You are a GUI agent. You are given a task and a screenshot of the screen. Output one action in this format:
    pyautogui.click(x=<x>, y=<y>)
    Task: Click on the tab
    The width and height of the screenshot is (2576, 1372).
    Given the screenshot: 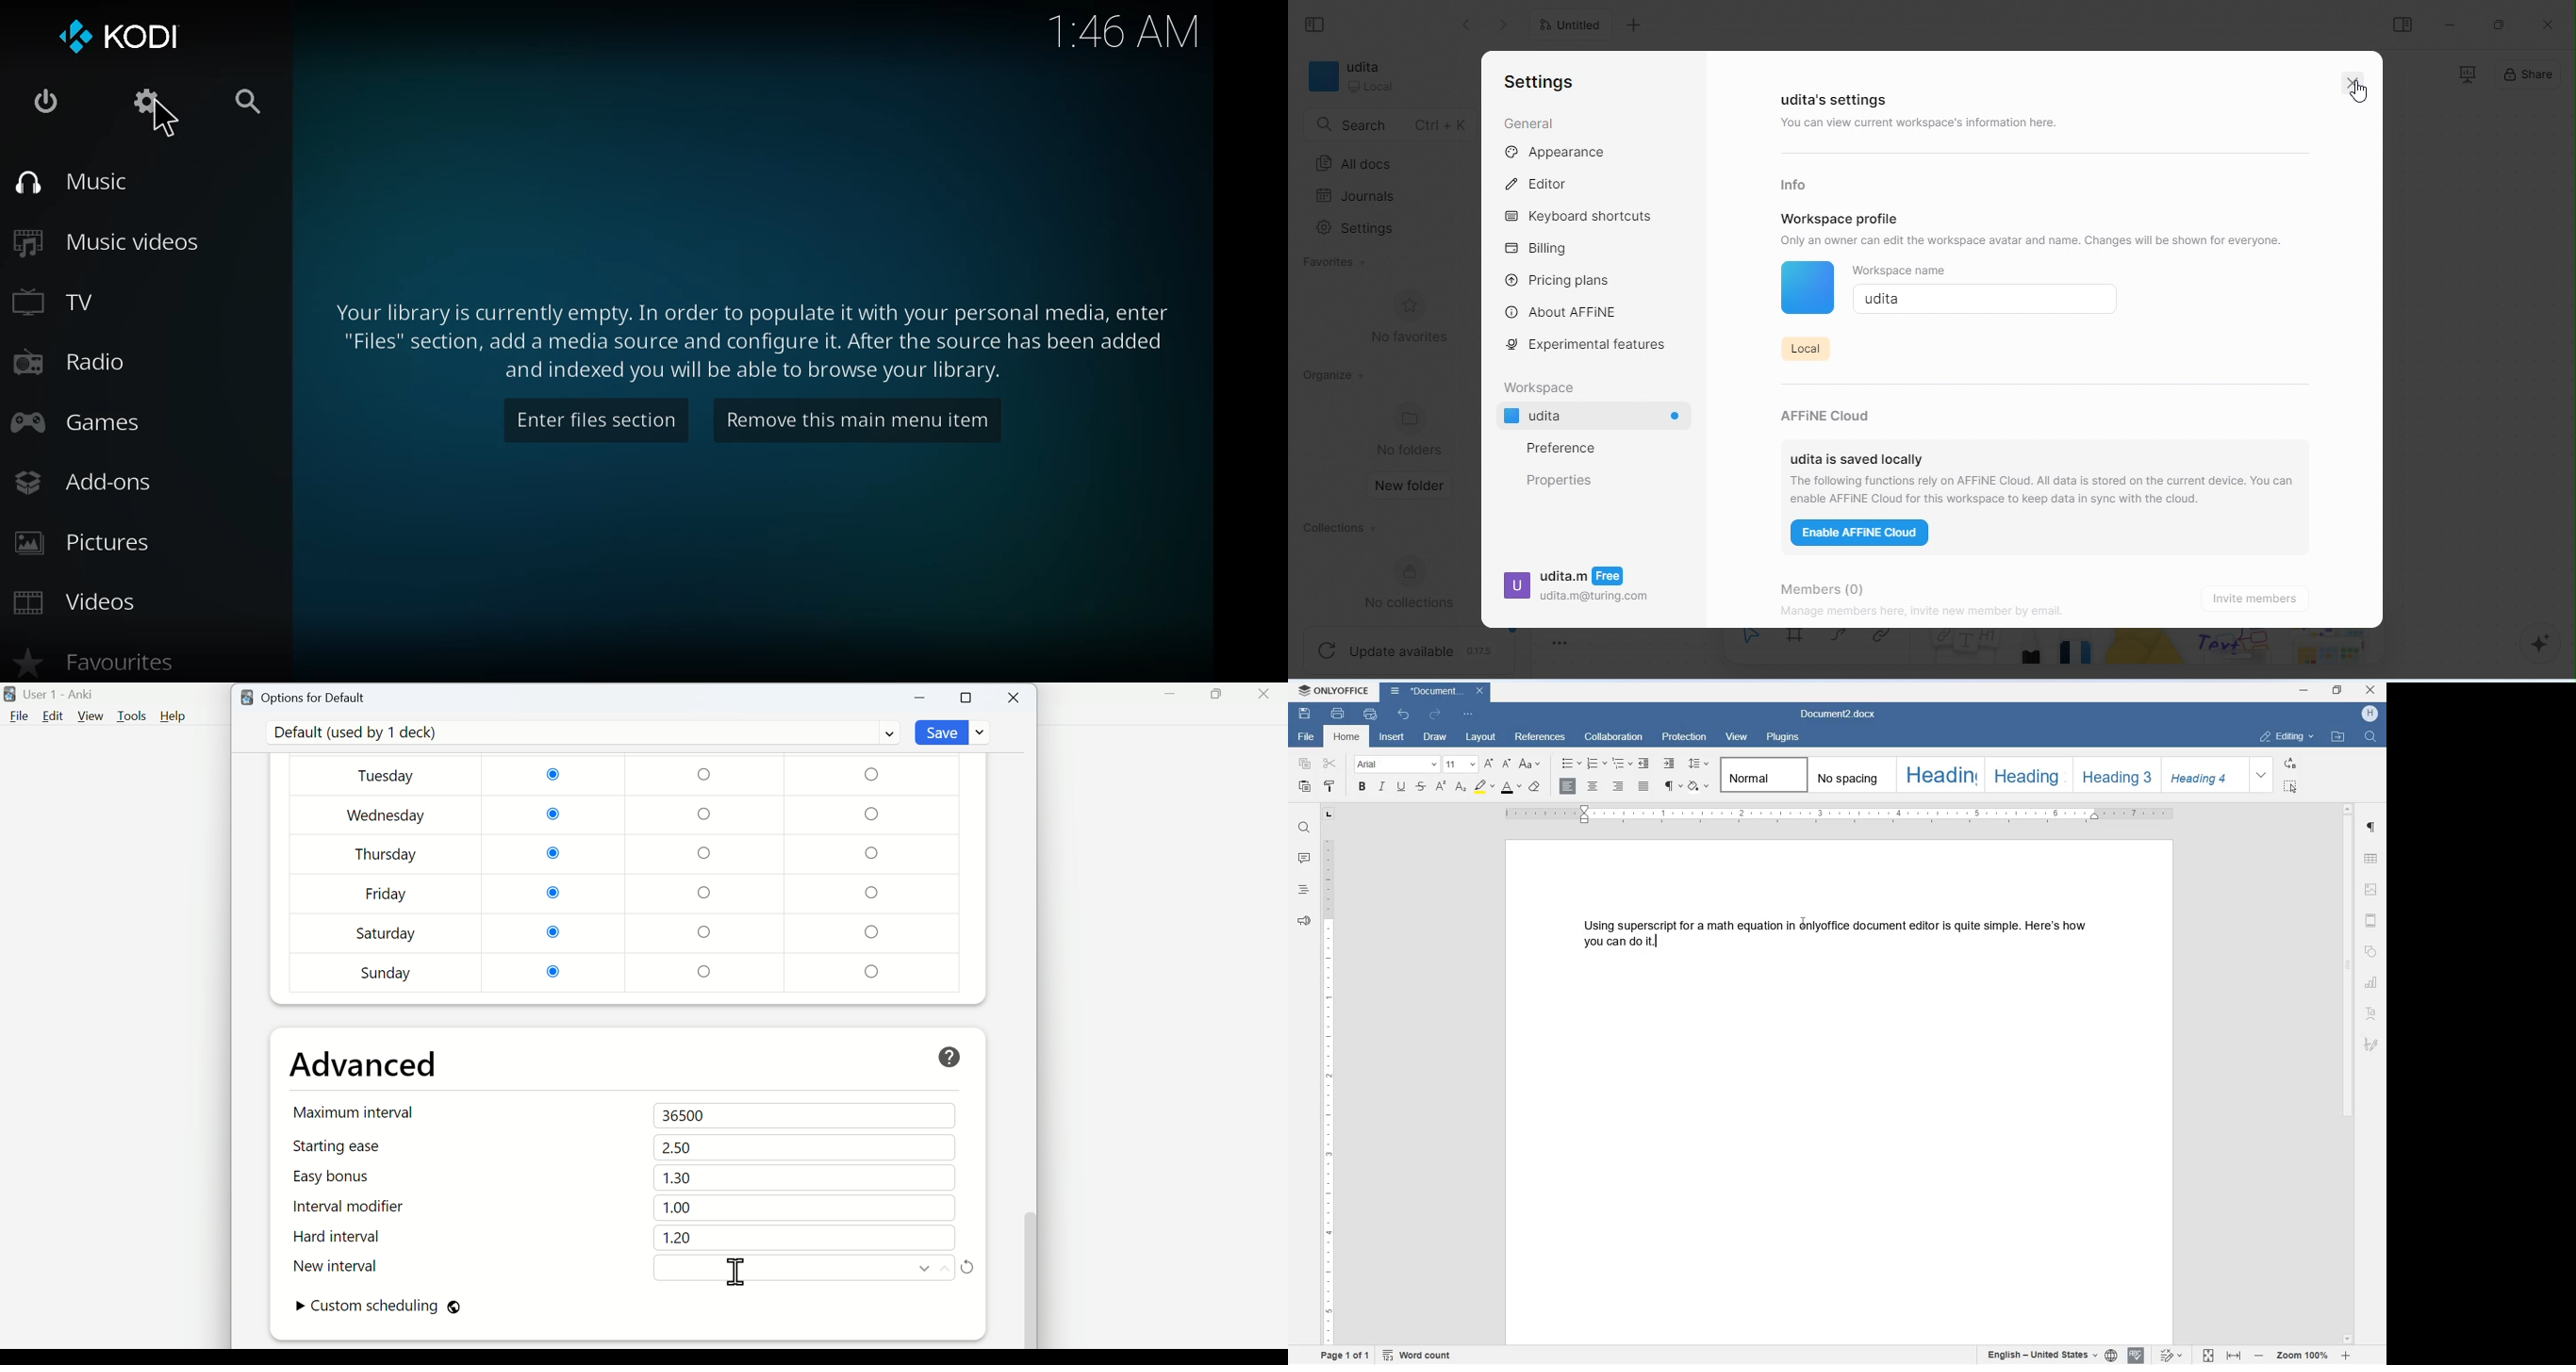 What is the action you would take?
    pyautogui.click(x=1329, y=815)
    